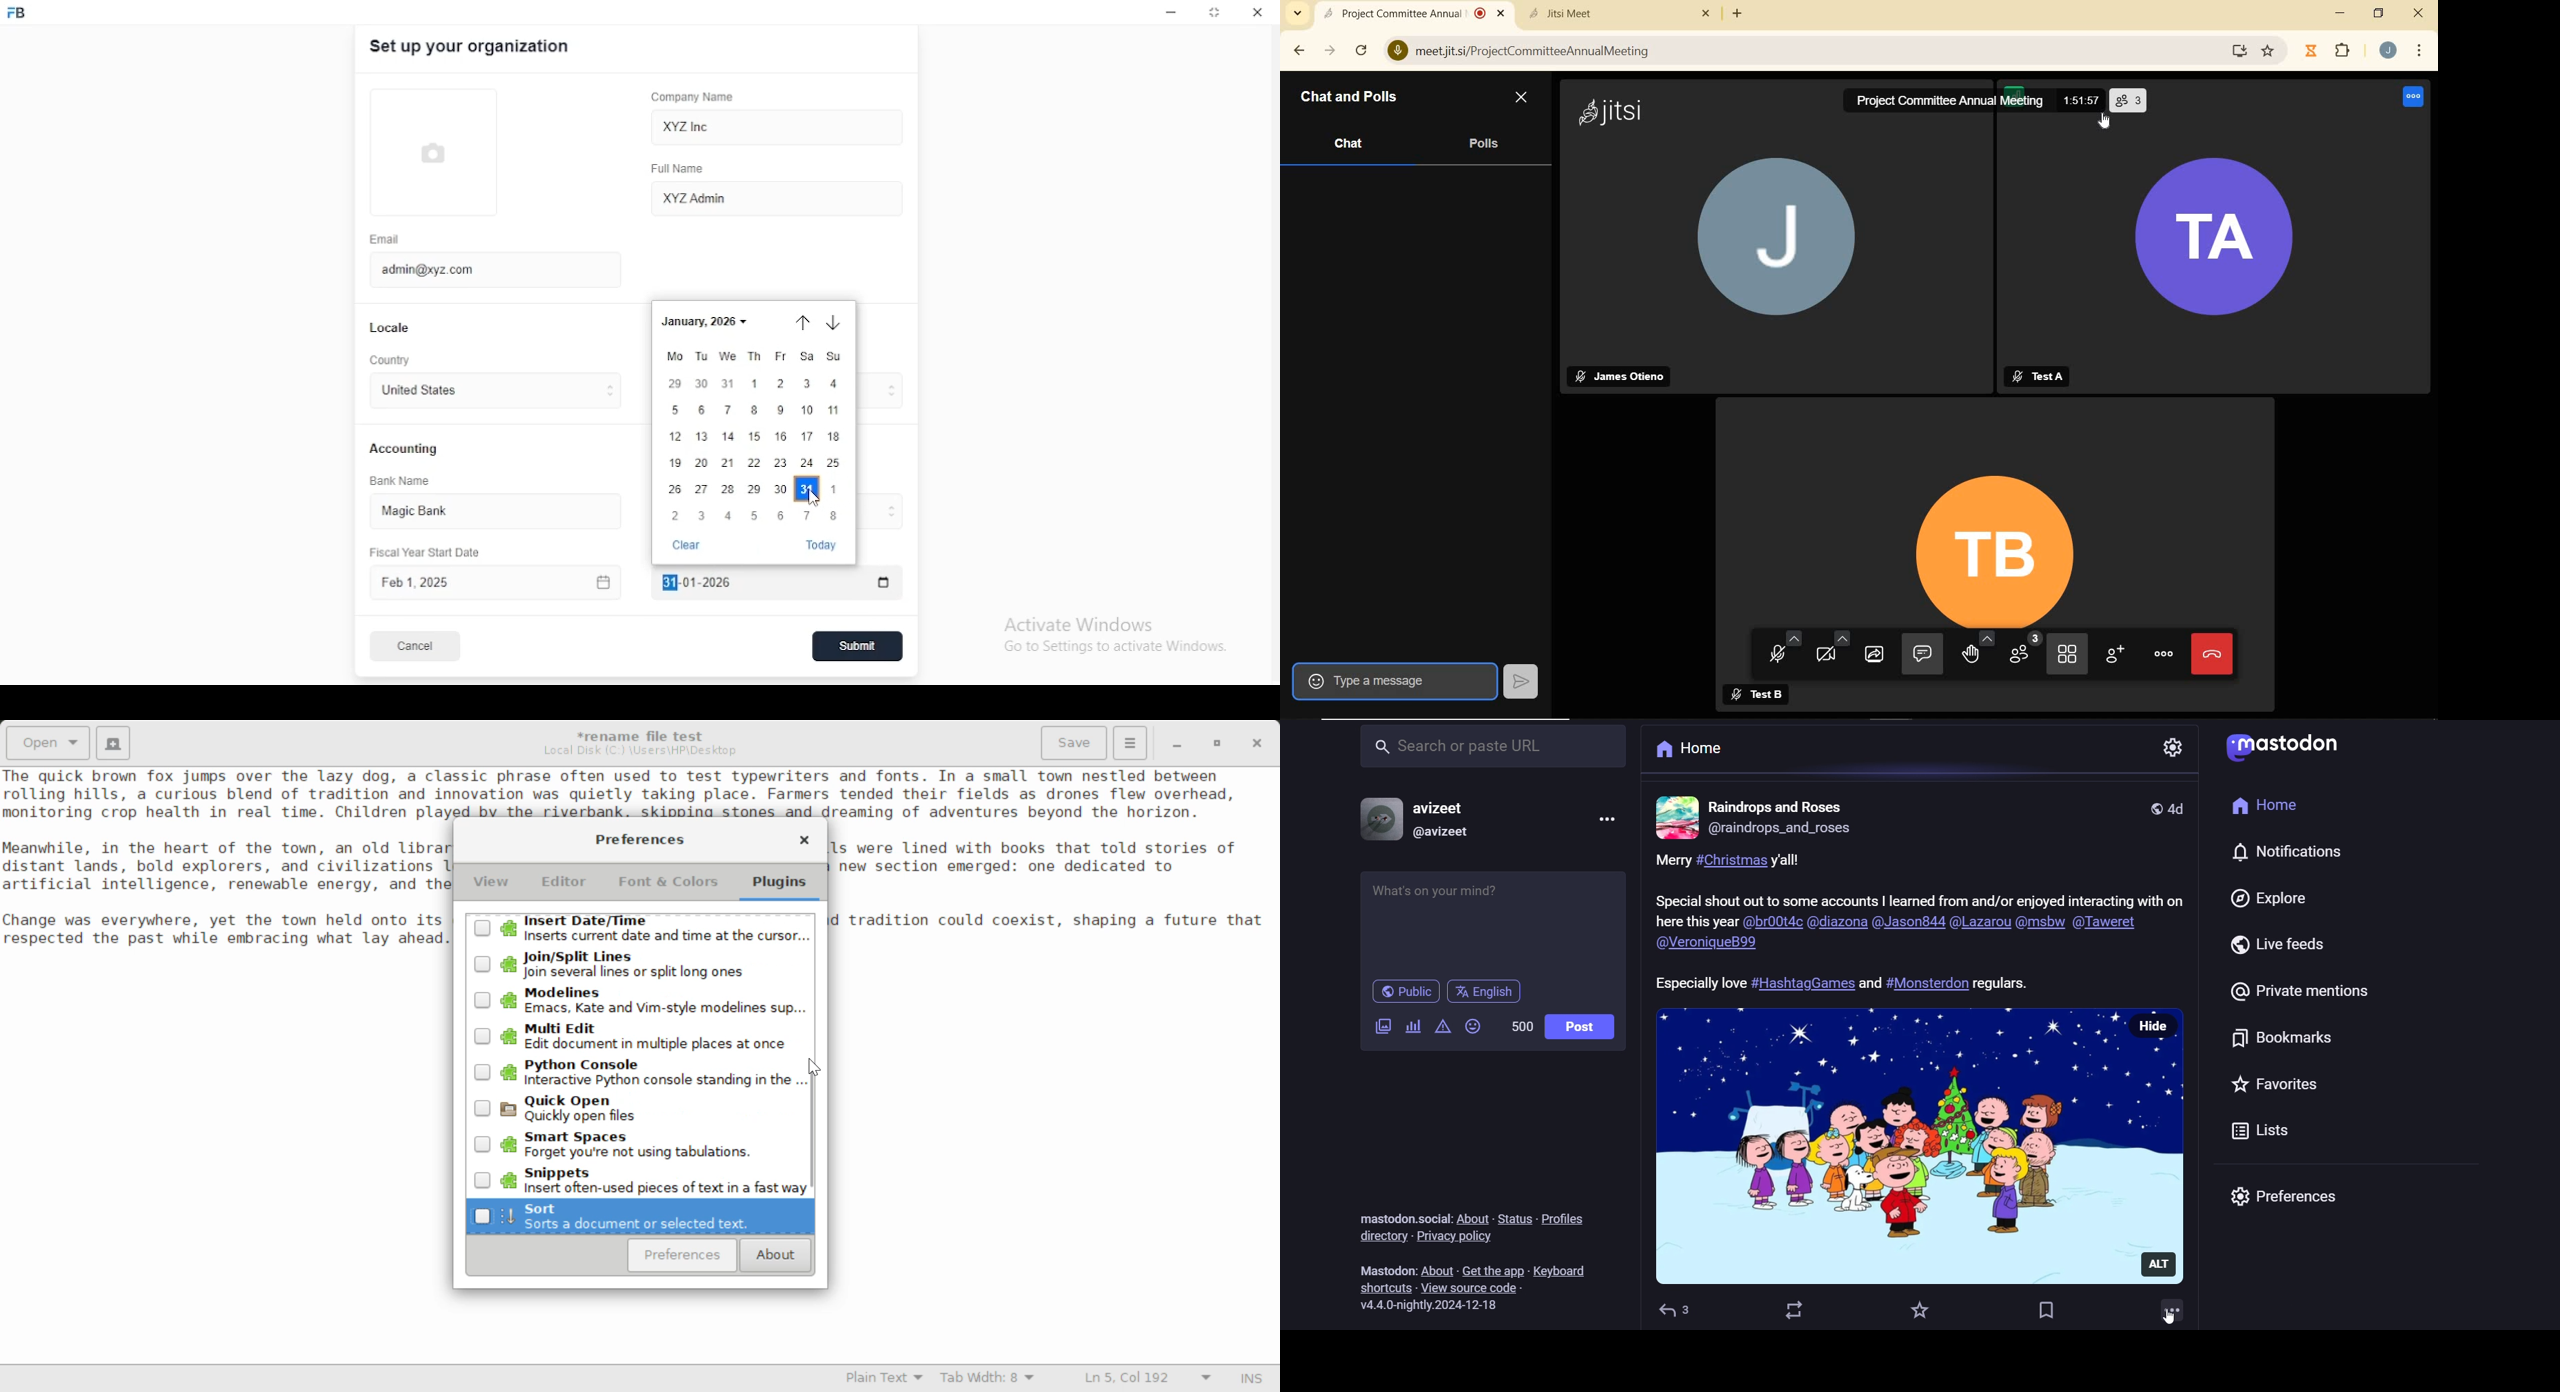 Image resolution: width=2576 pixels, height=1400 pixels. Describe the element at coordinates (1771, 922) in the screenshot. I see `@br00t4c` at that location.